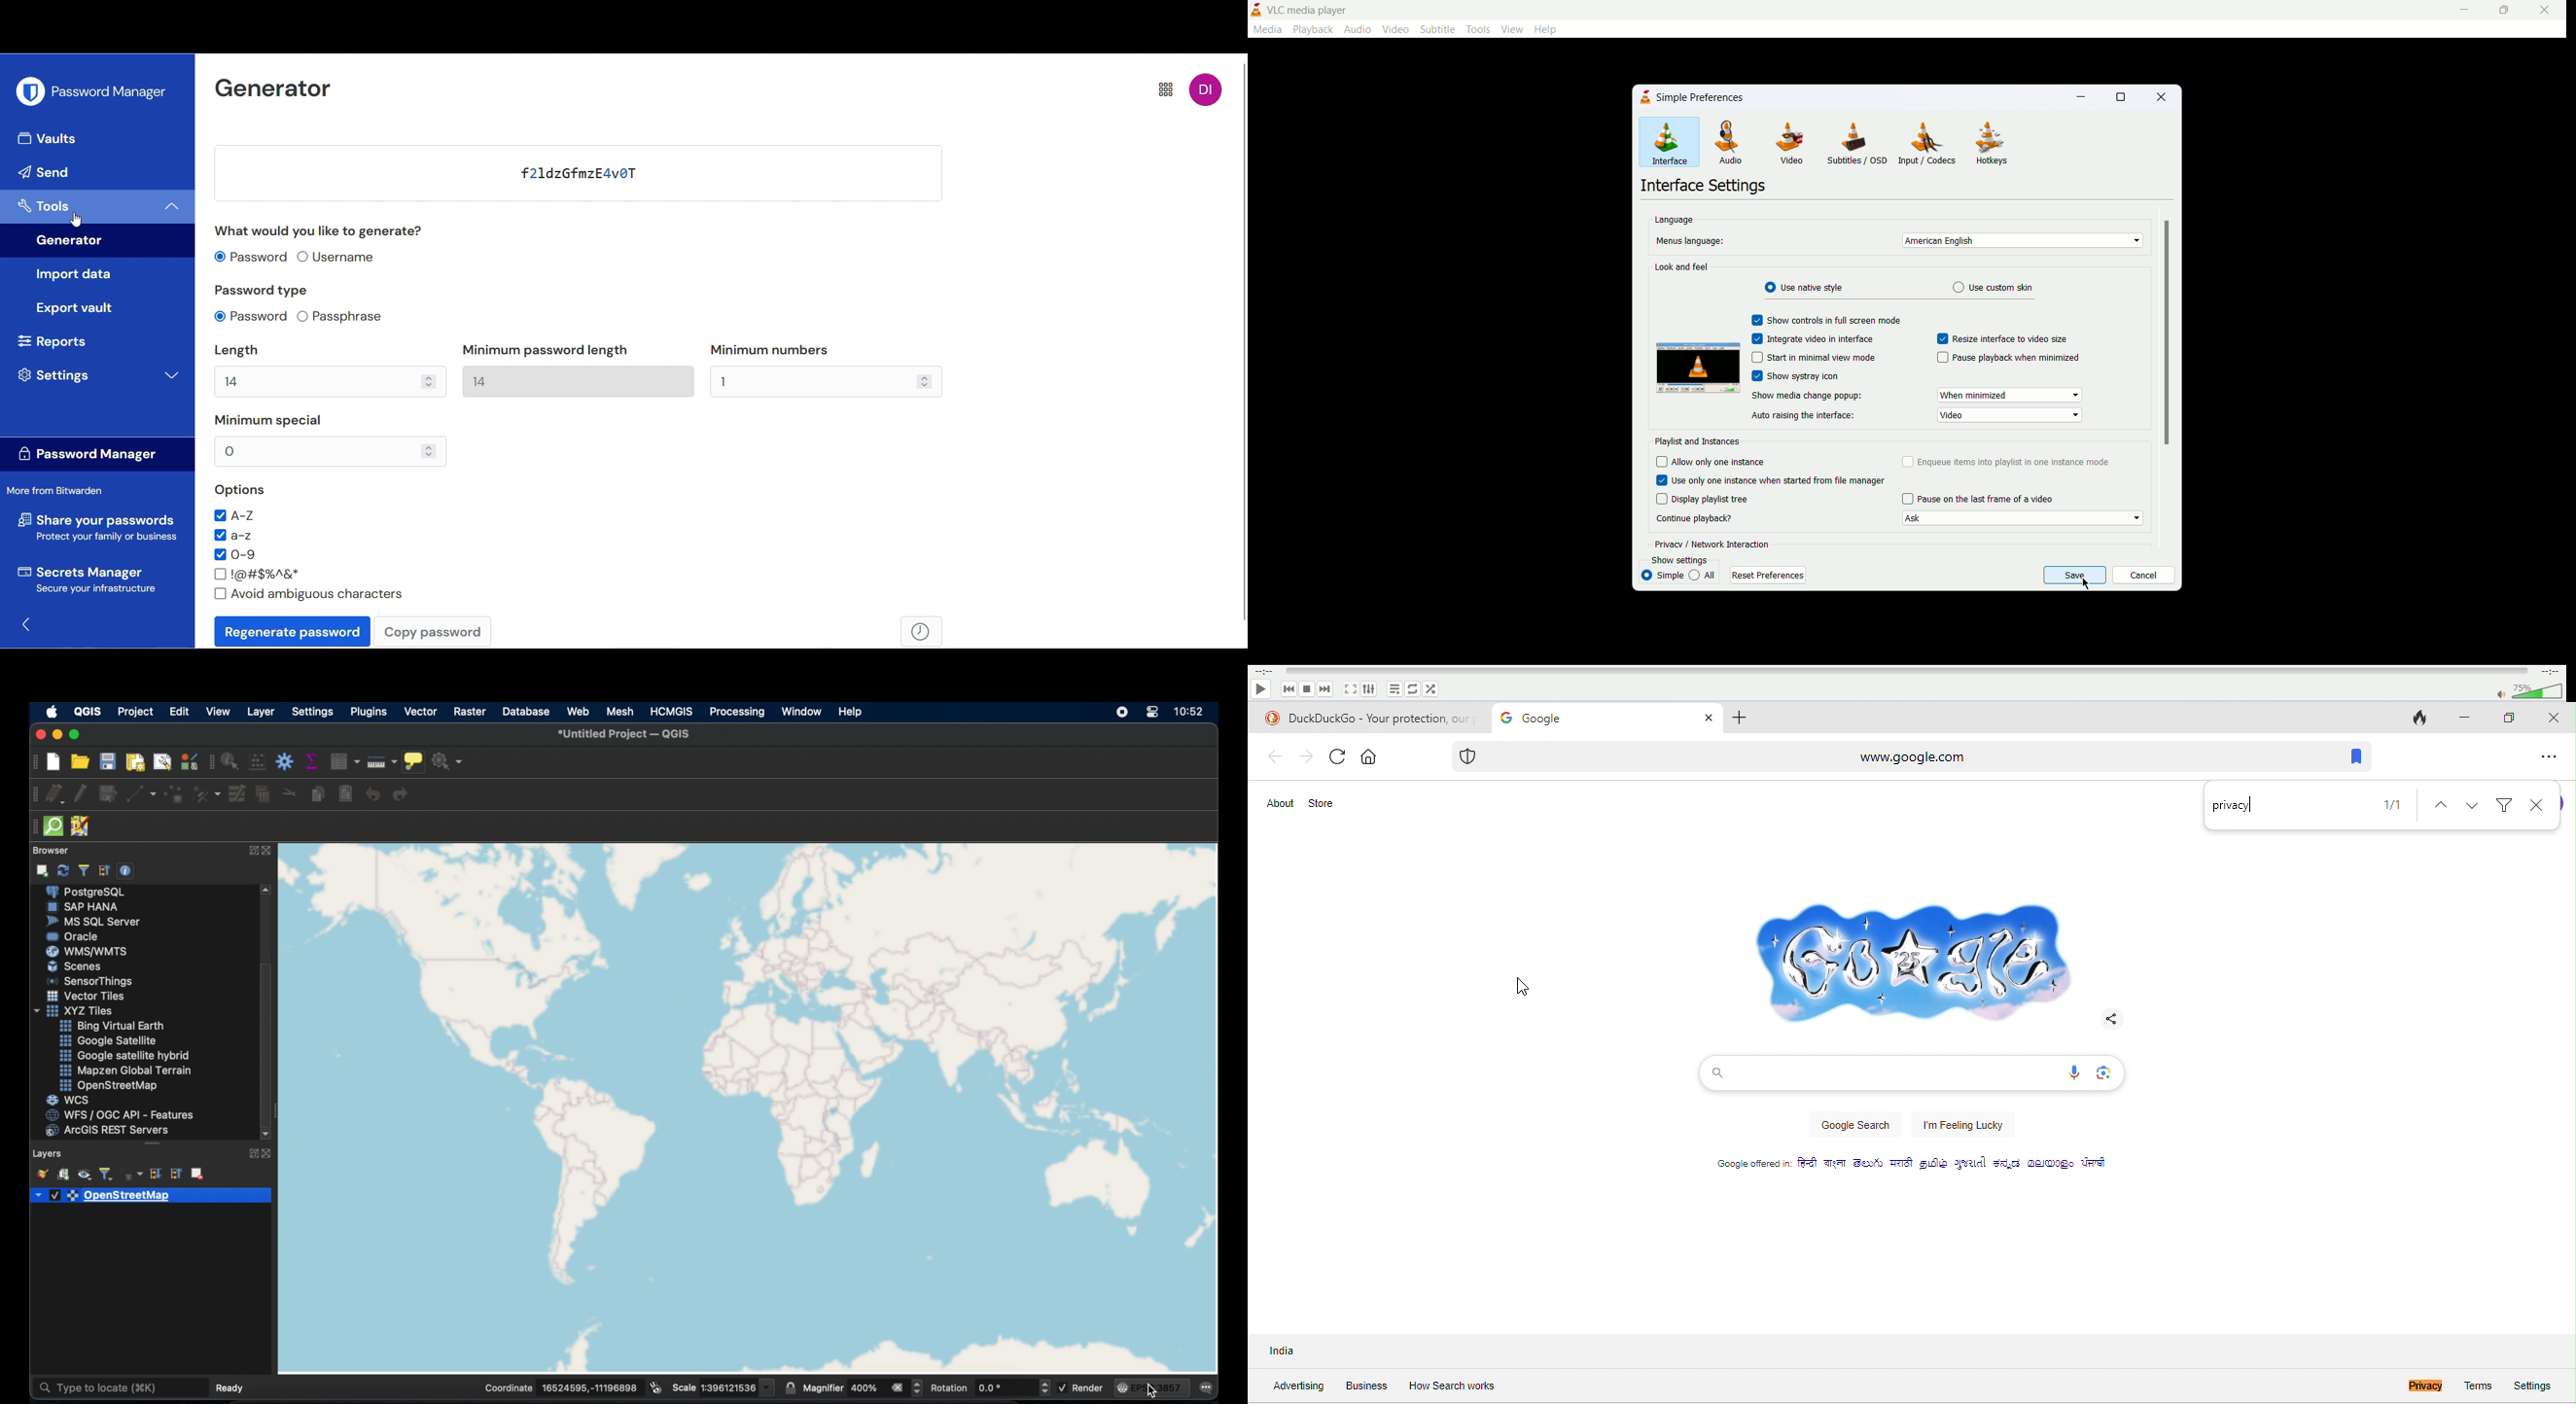 The height and width of the screenshot is (1428, 2576). Describe the element at coordinates (51, 711) in the screenshot. I see `apple. logo` at that location.